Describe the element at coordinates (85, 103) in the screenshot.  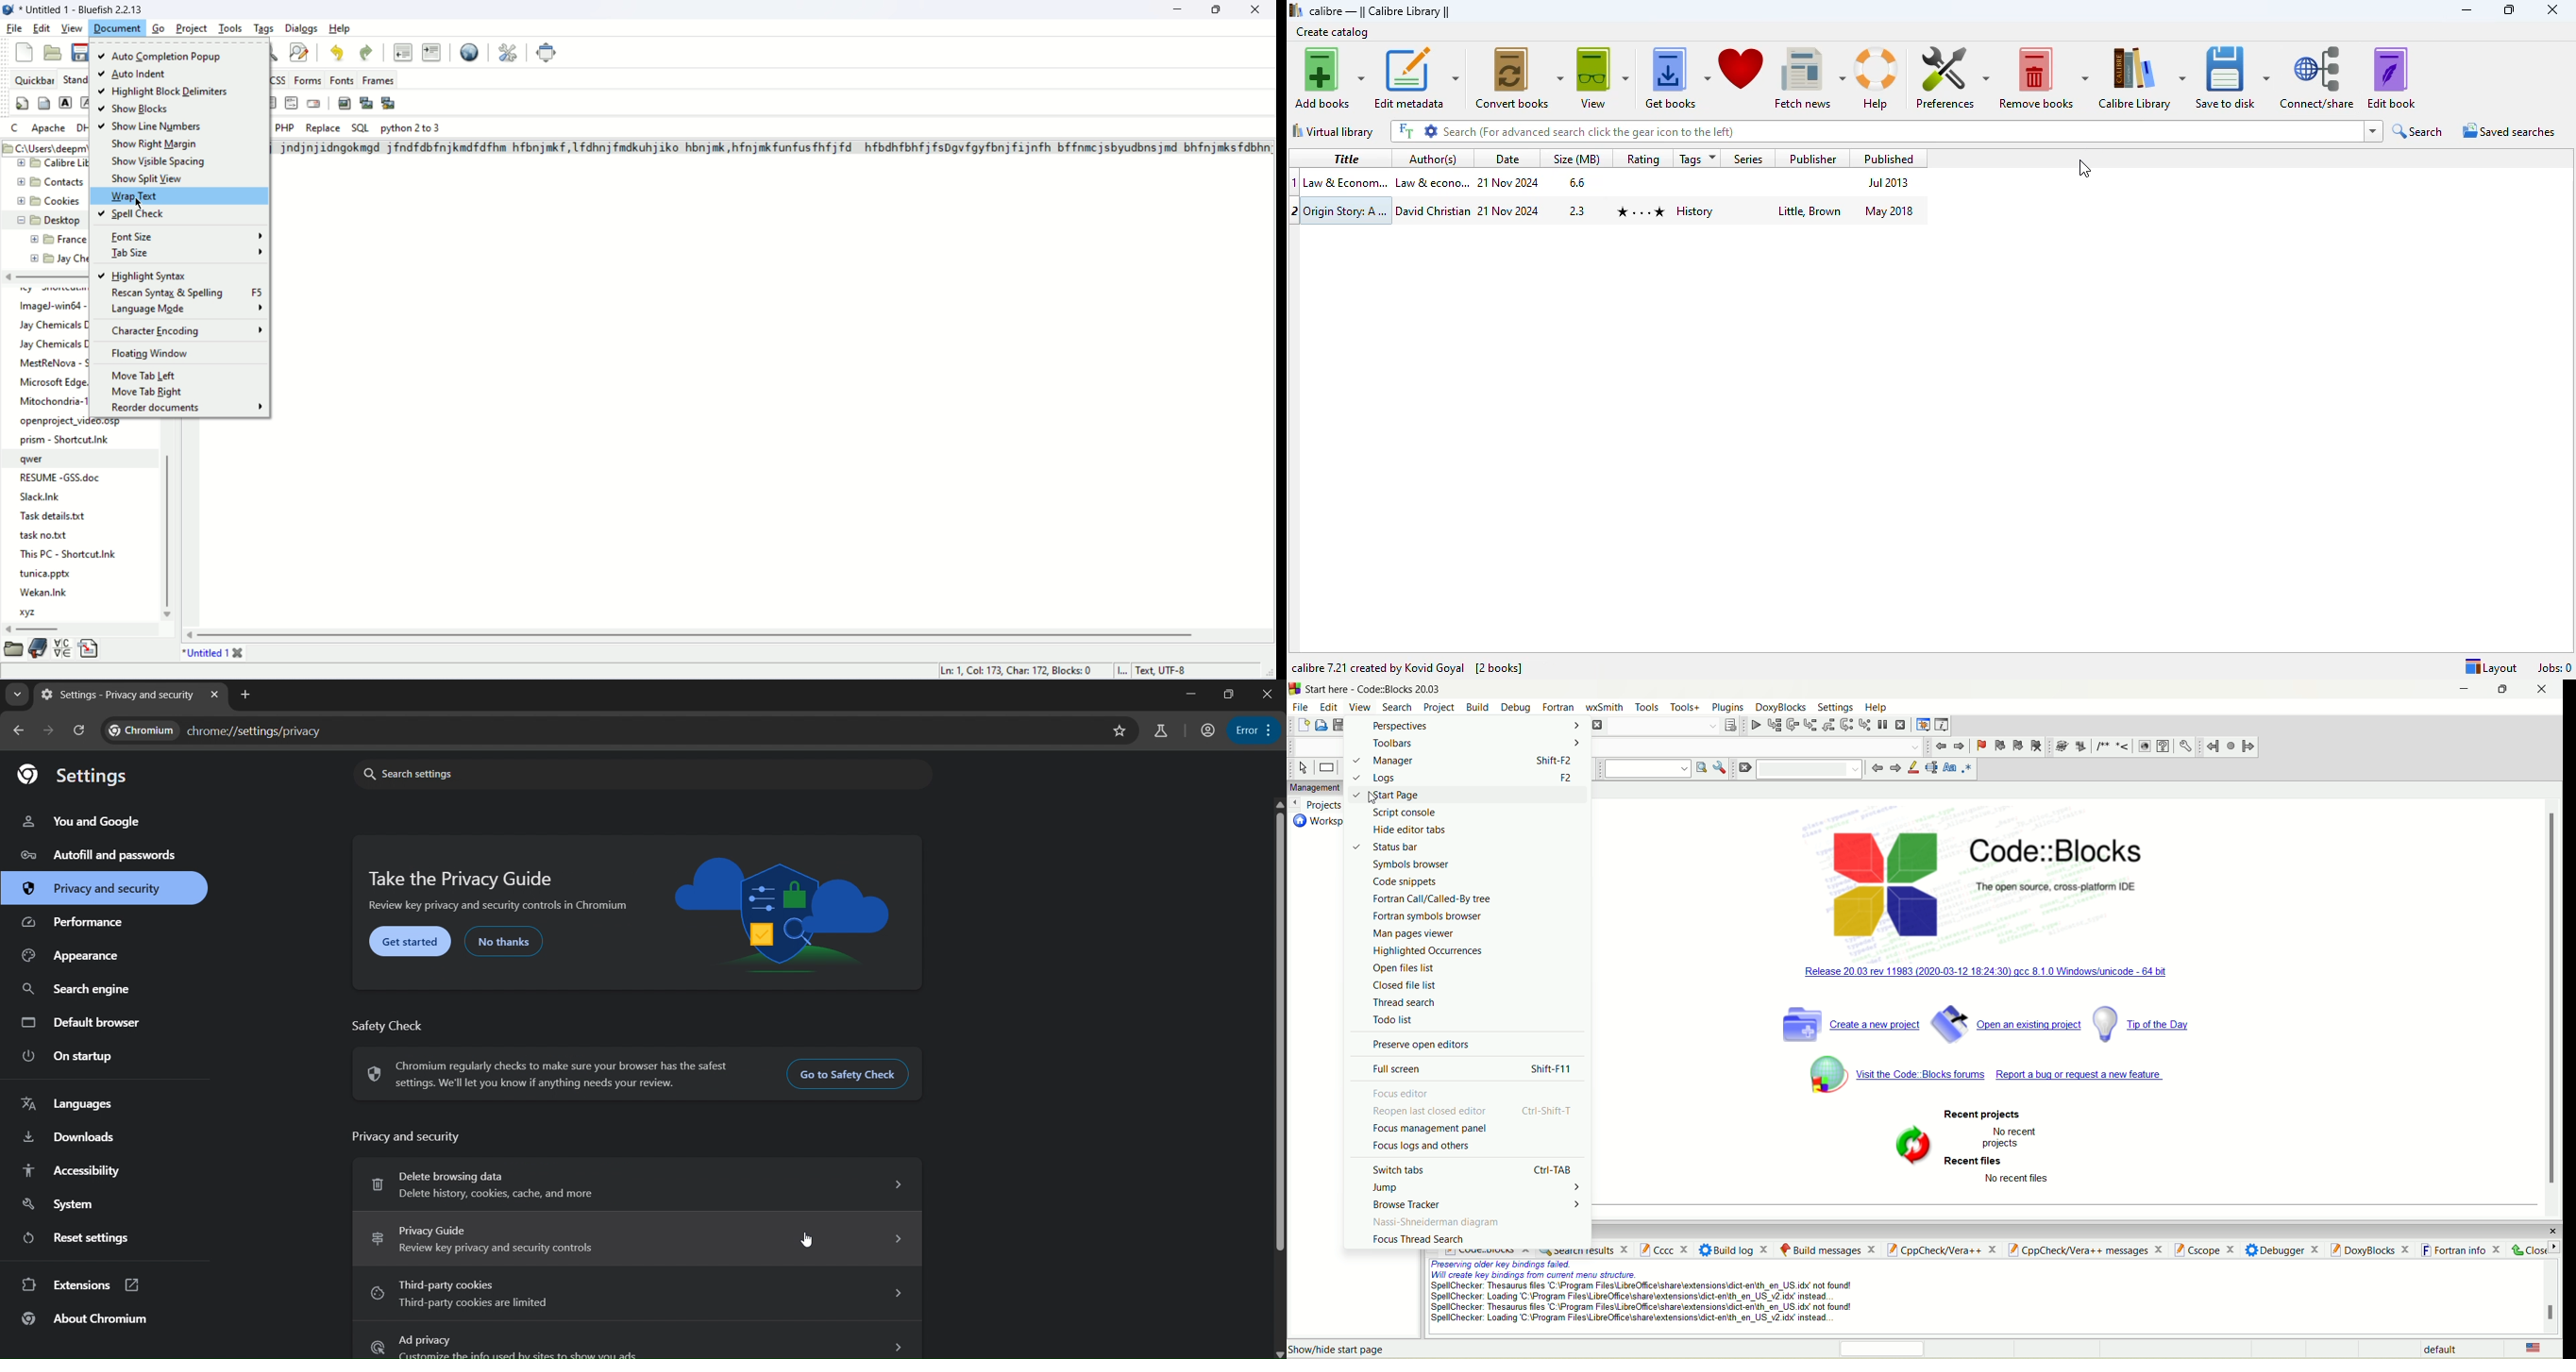
I see `emphasis` at that location.